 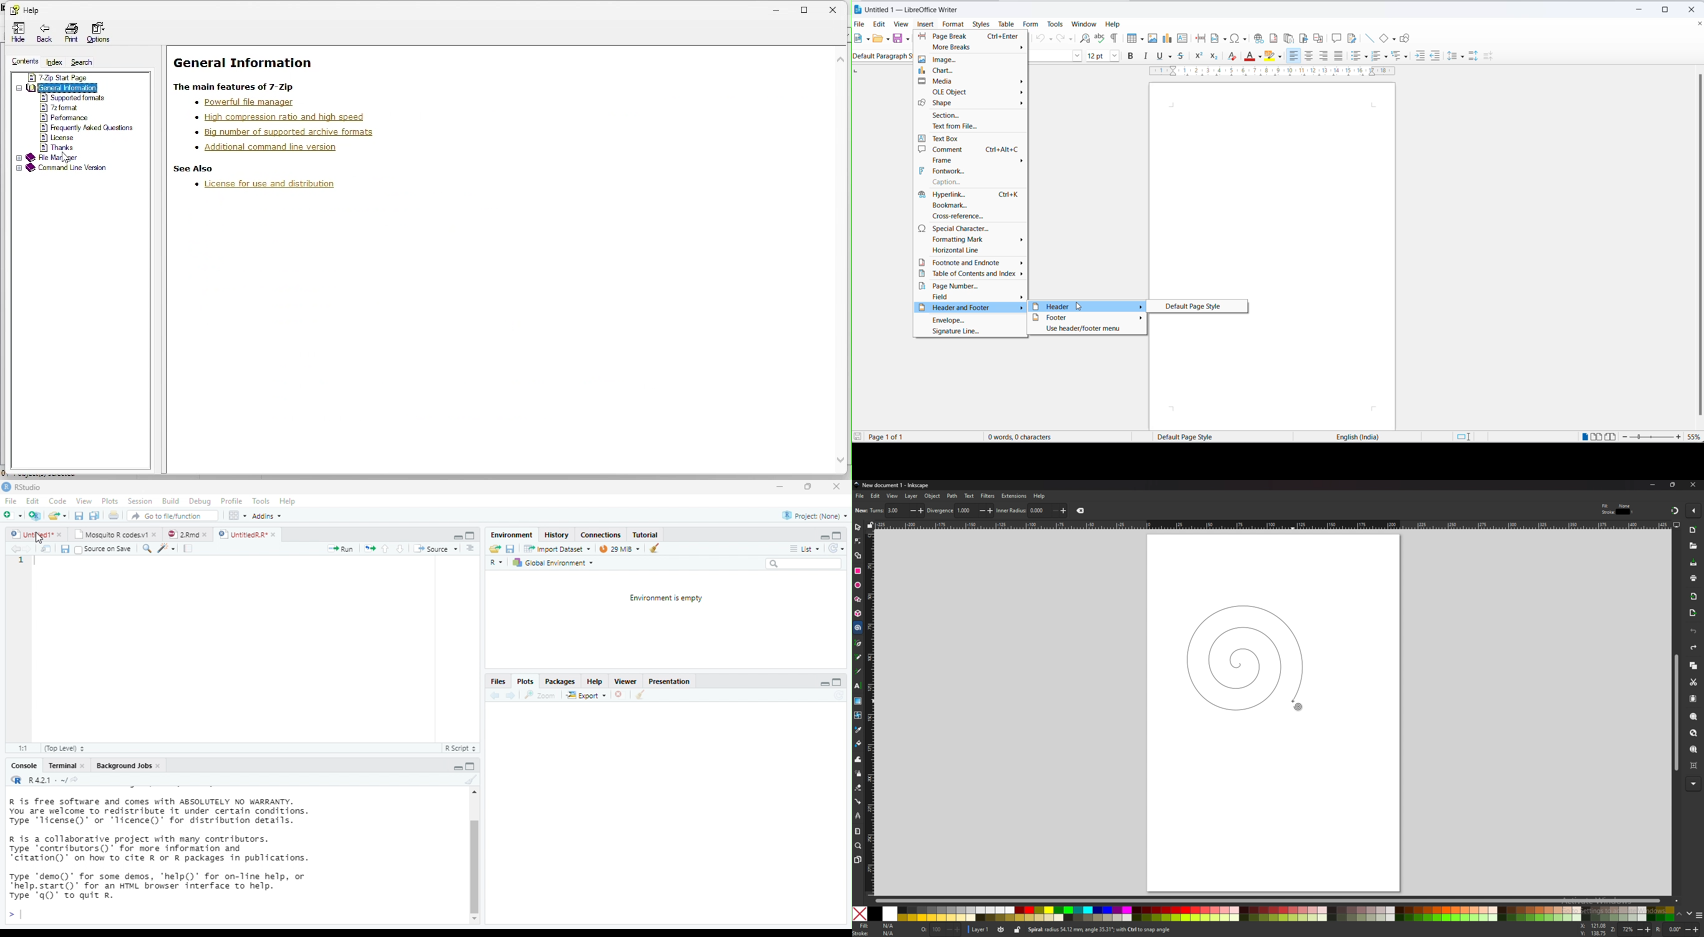 I want to click on maximize, so click(x=458, y=768).